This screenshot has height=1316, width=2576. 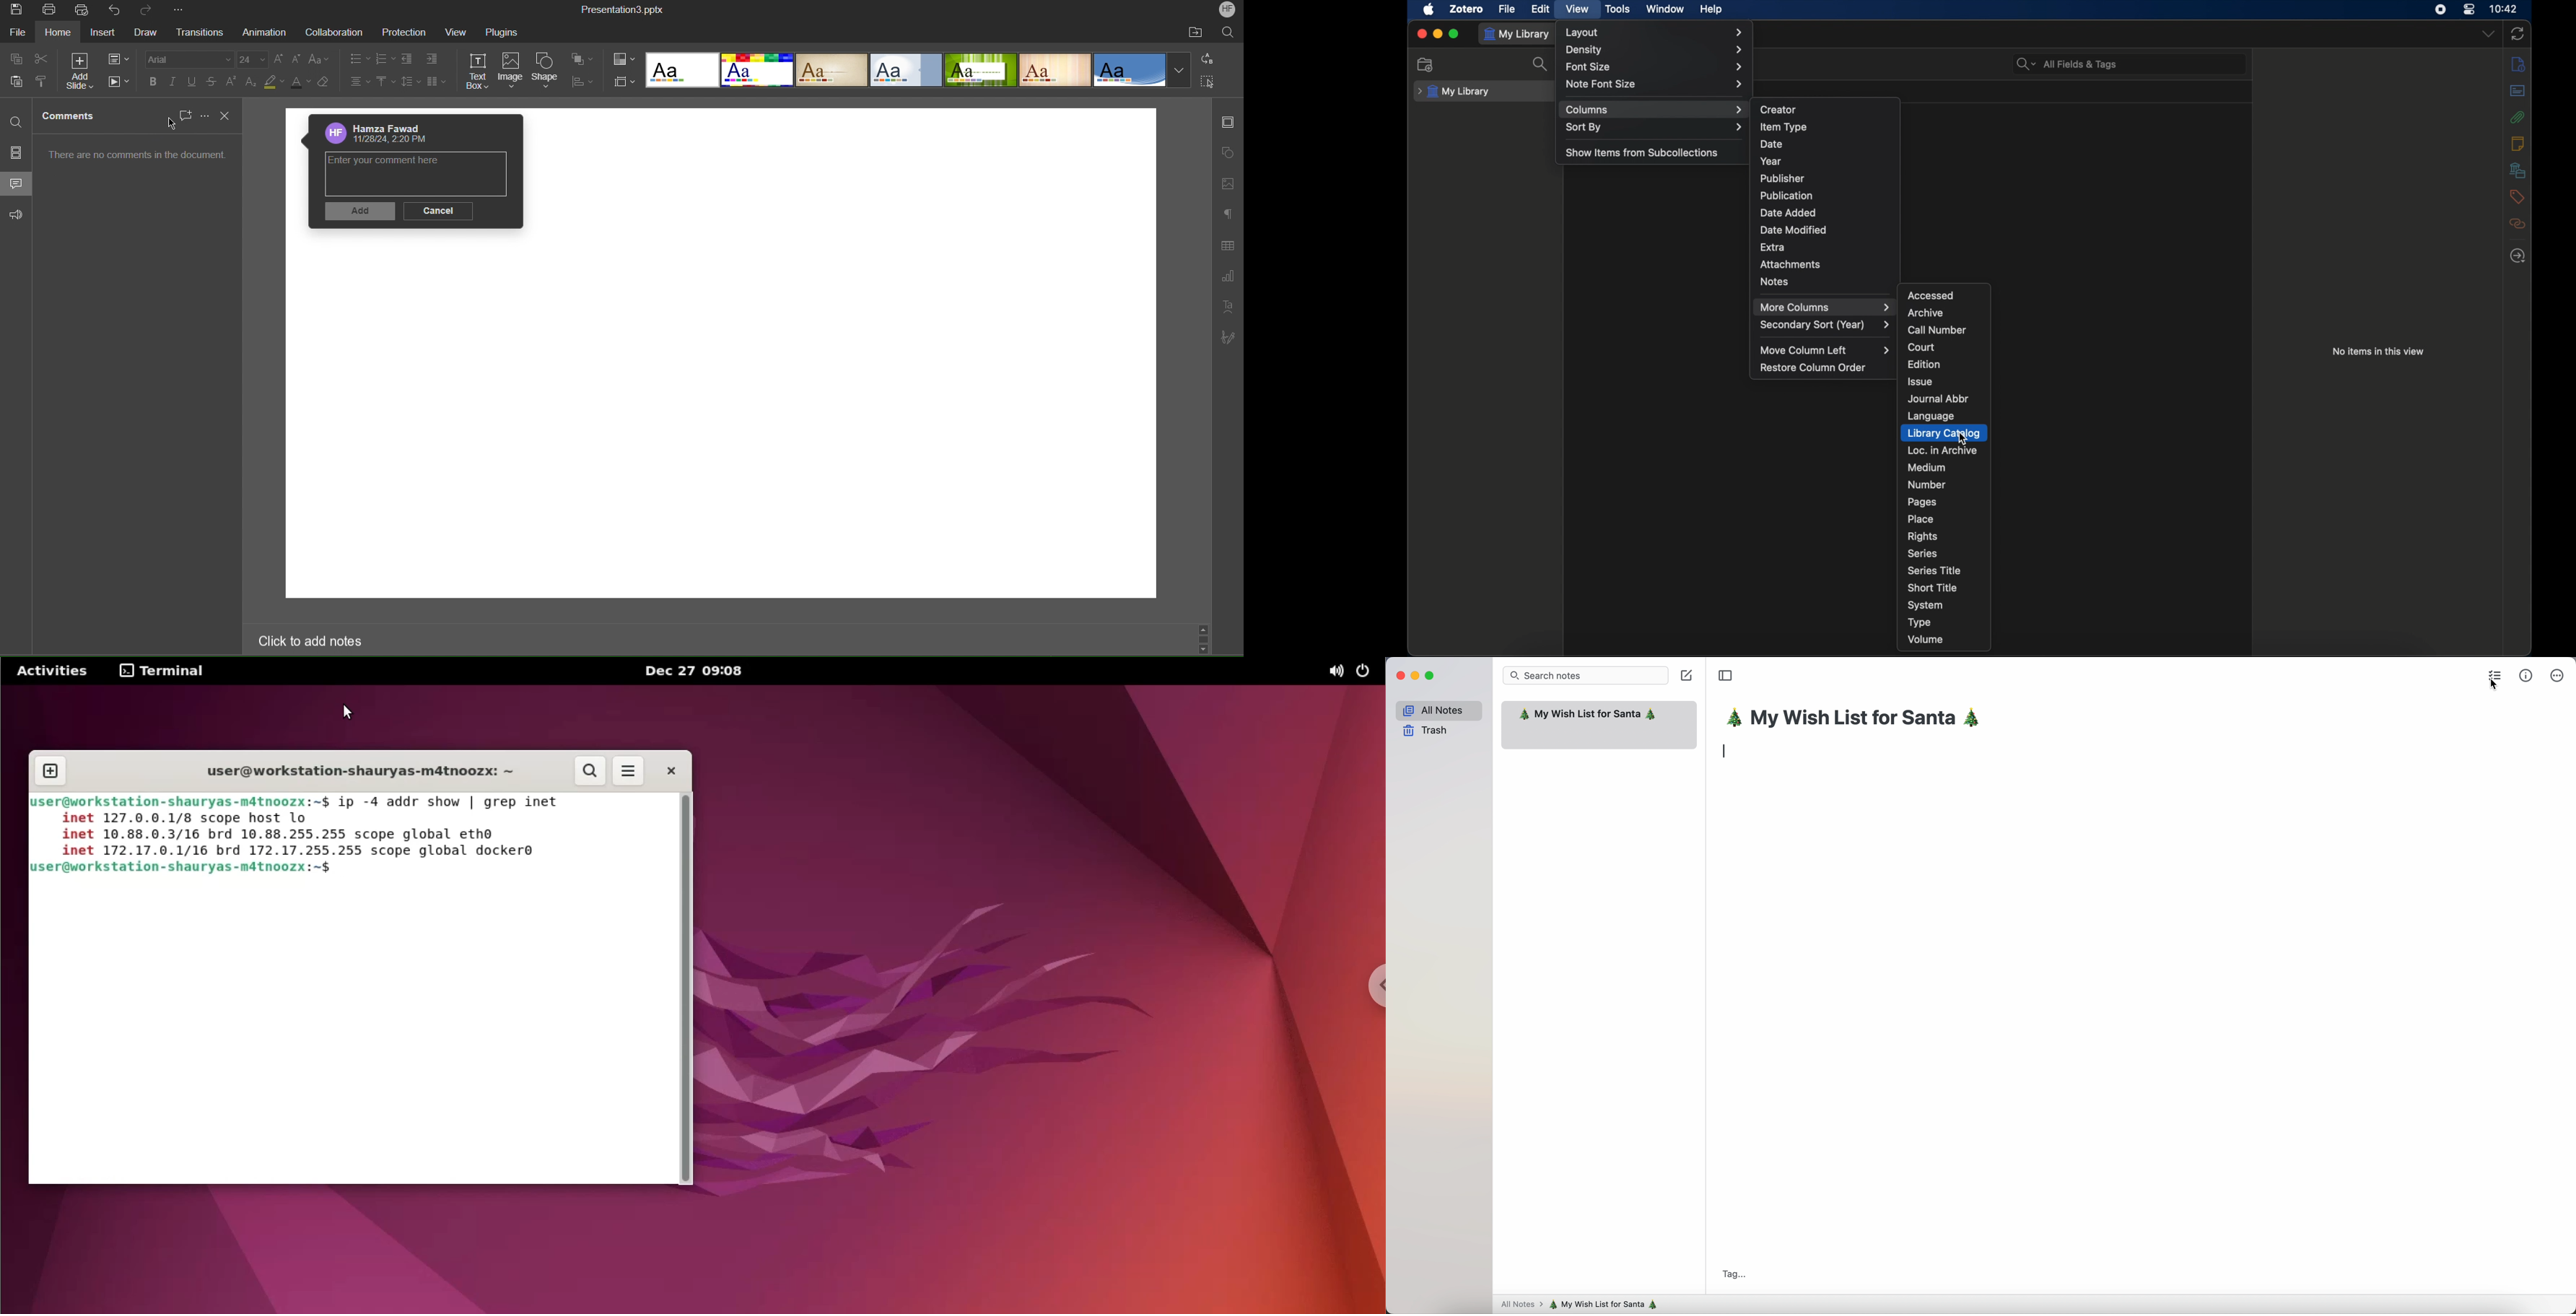 What do you see at coordinates (1771, 161) in the screenshot?
I see `year` at bounding box center [1771, 161].